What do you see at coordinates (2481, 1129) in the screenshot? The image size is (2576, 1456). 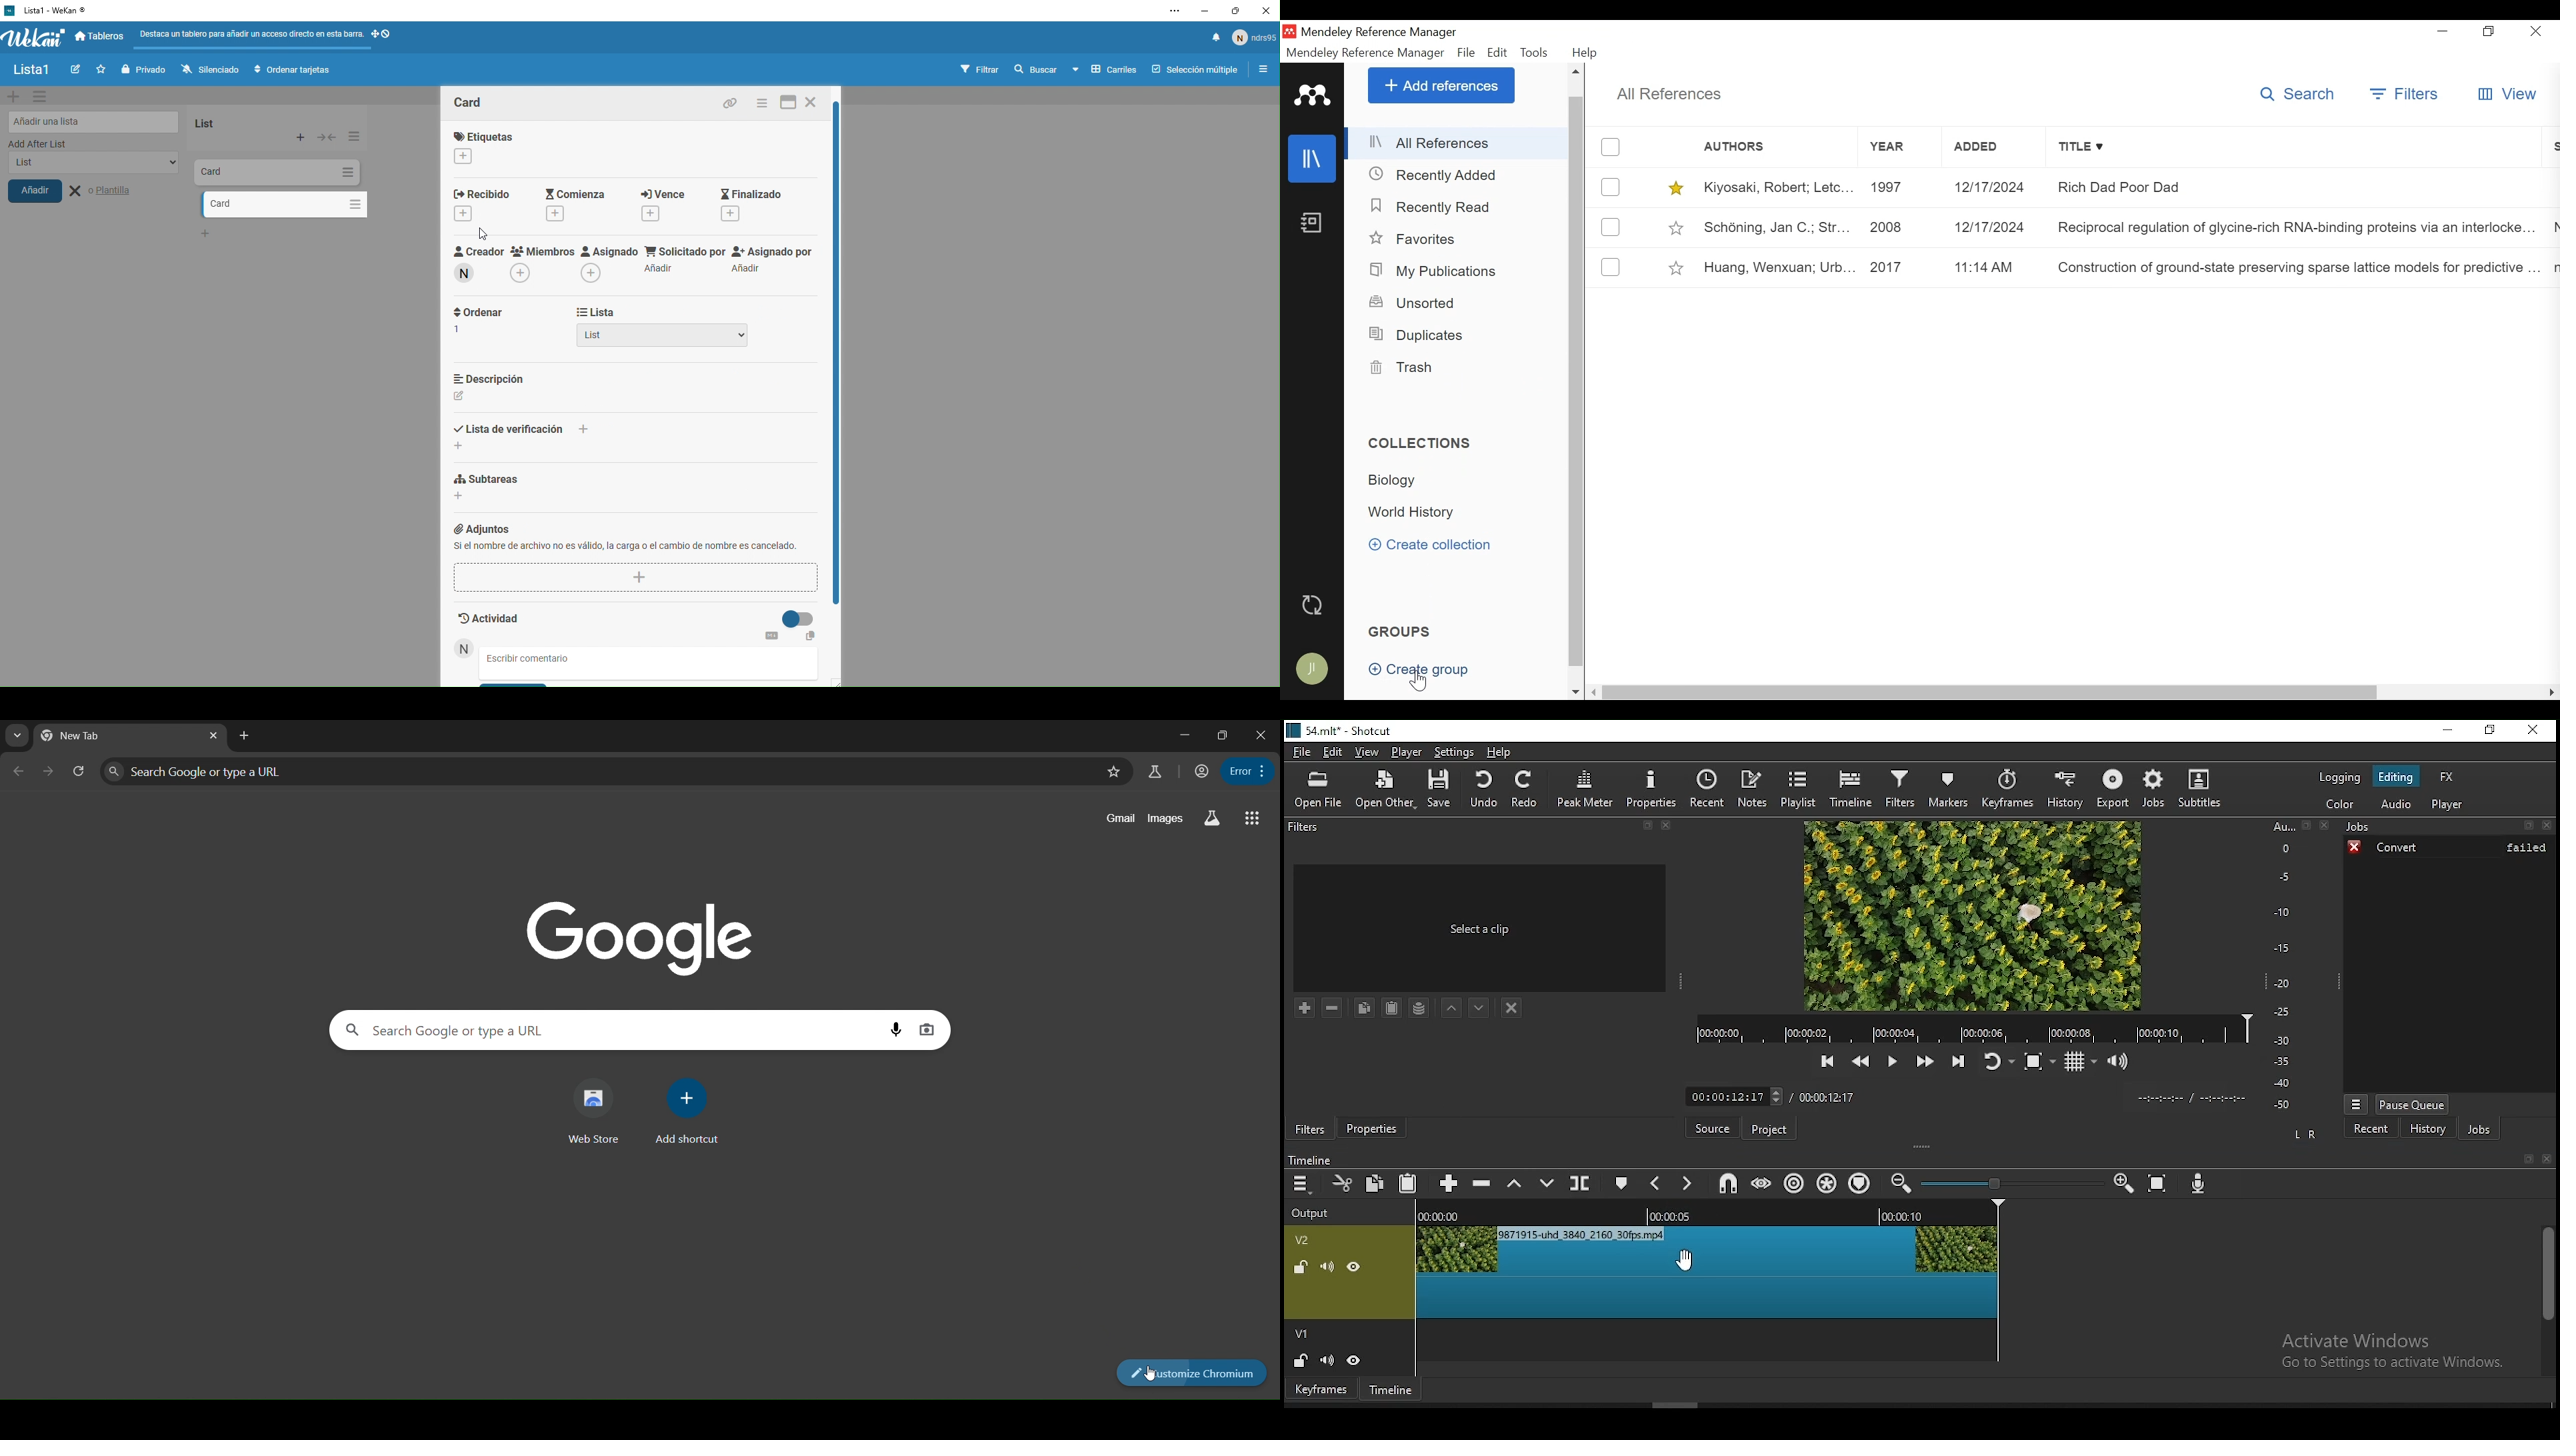 I see `jobs` at bounding box center [2481, 1129].